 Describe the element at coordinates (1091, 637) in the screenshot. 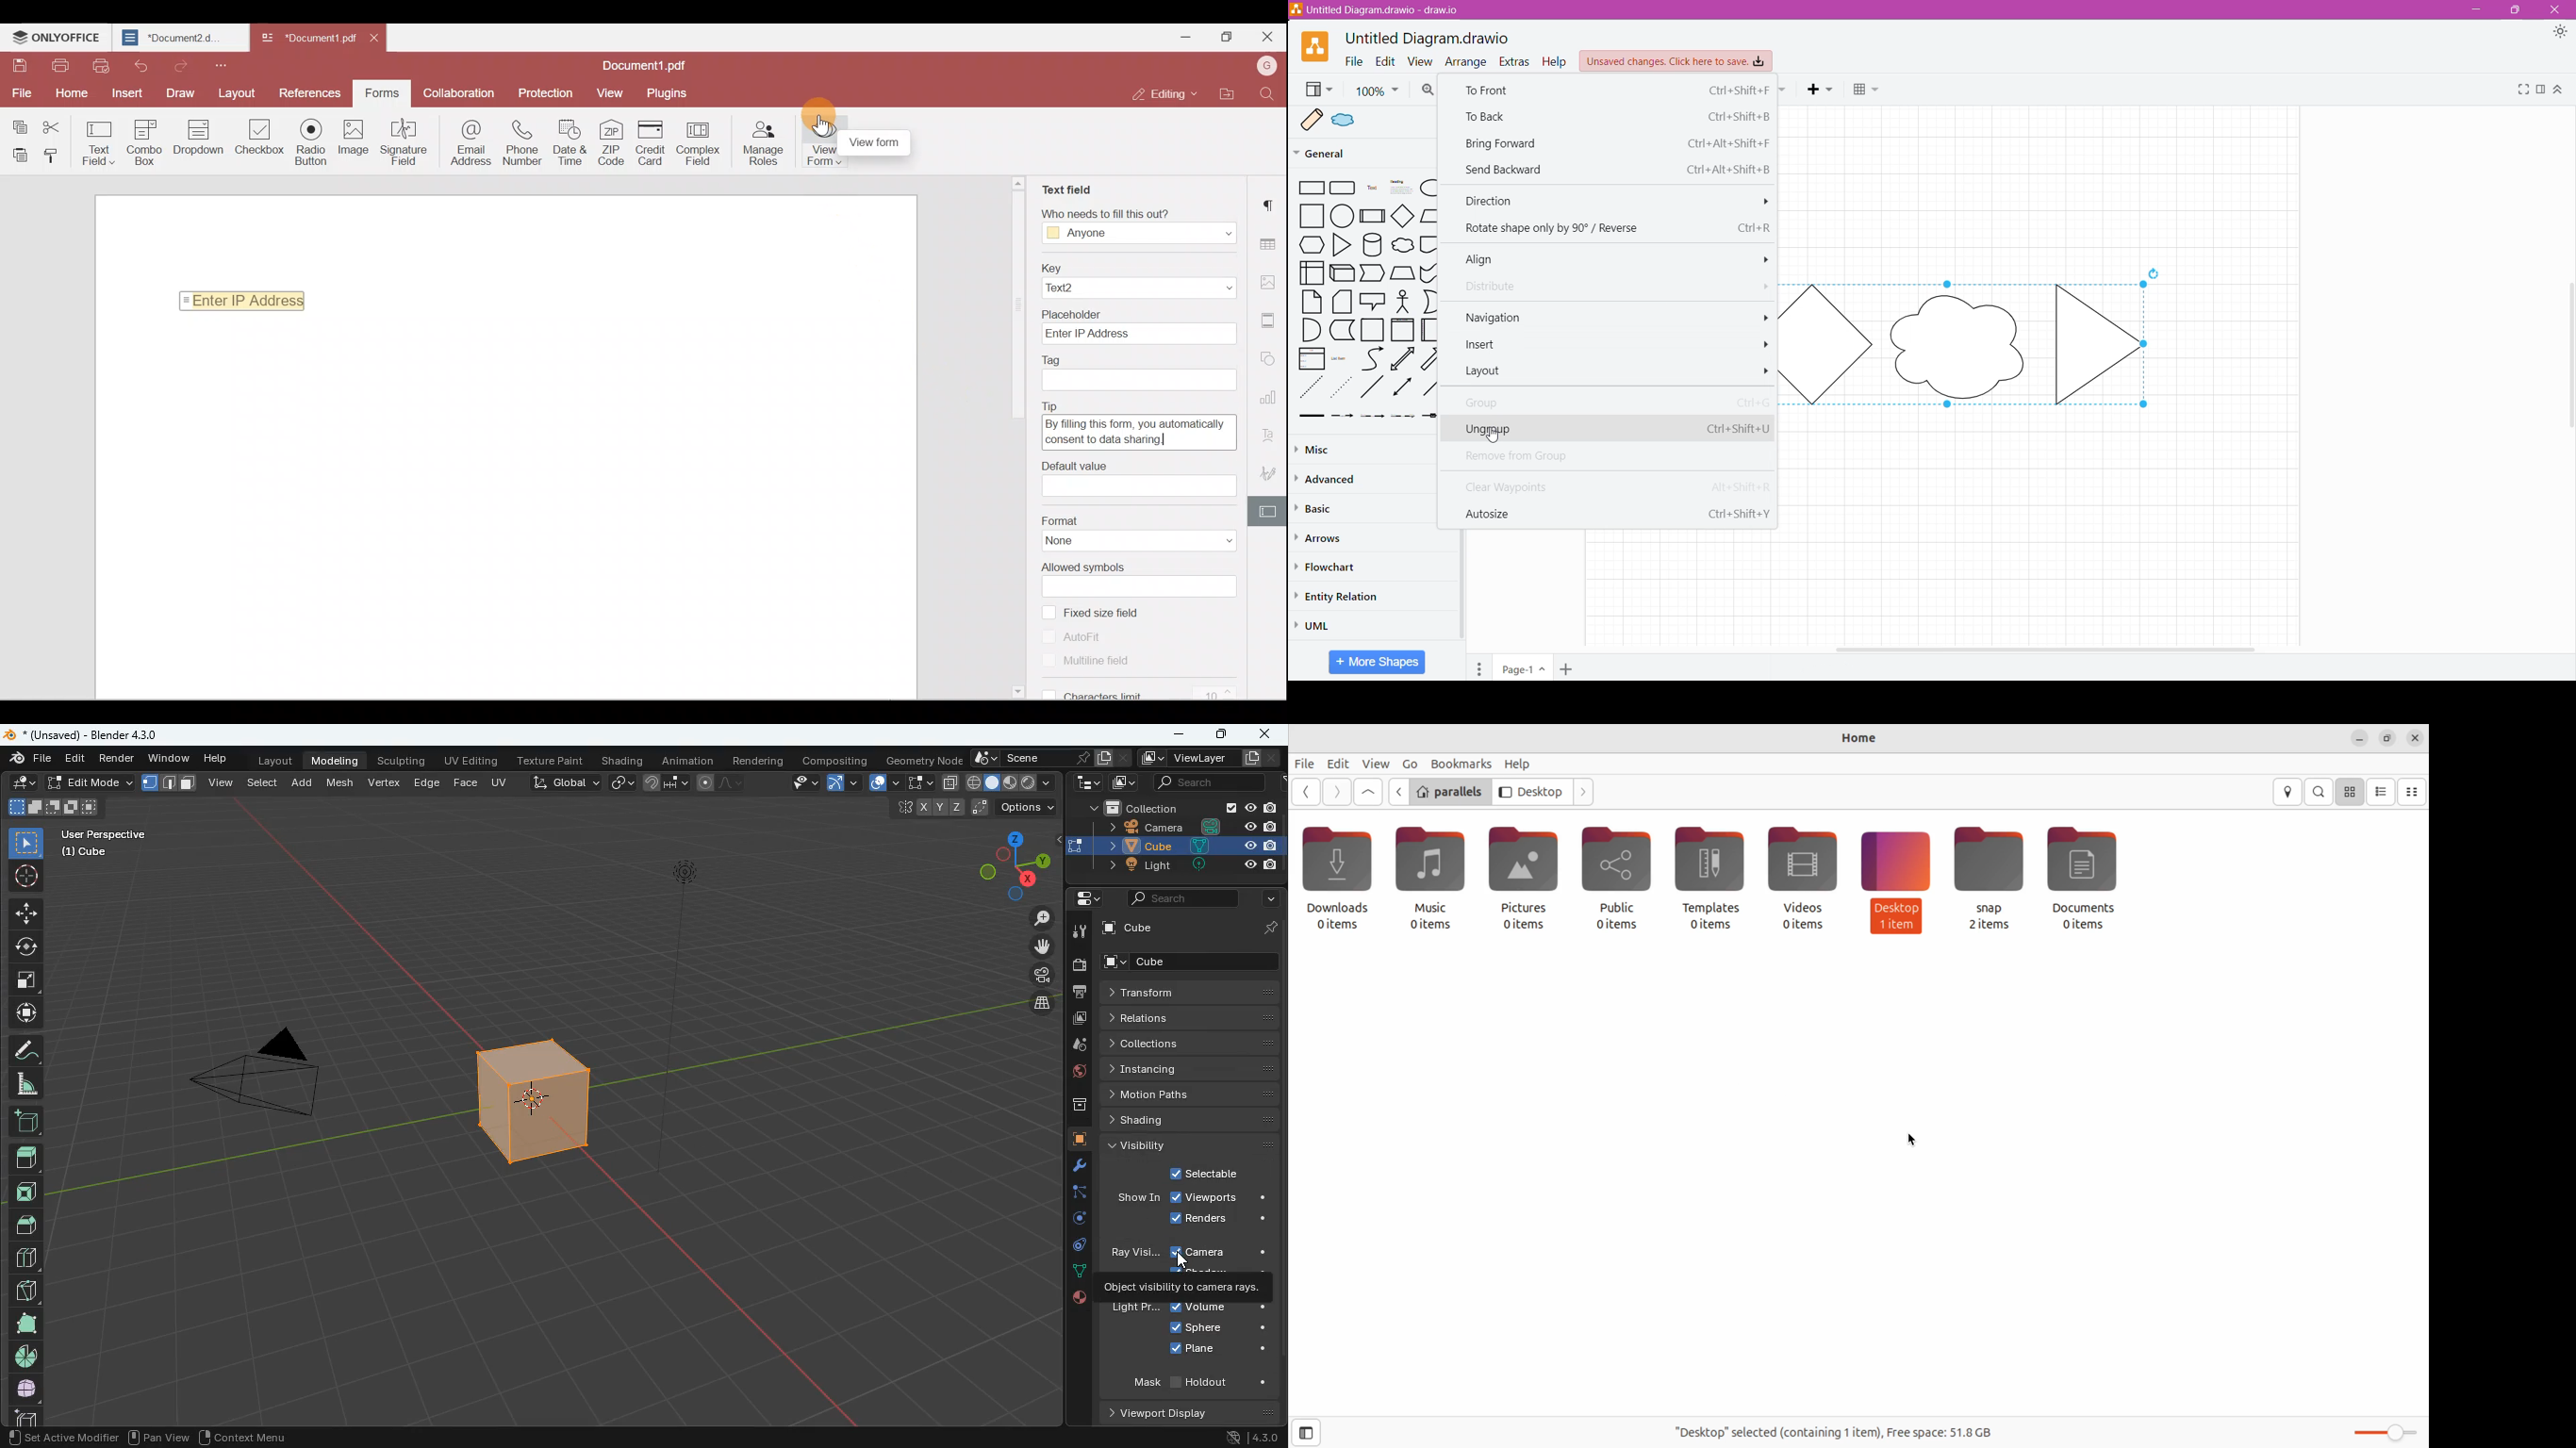

I see `Auto fit` at that location.